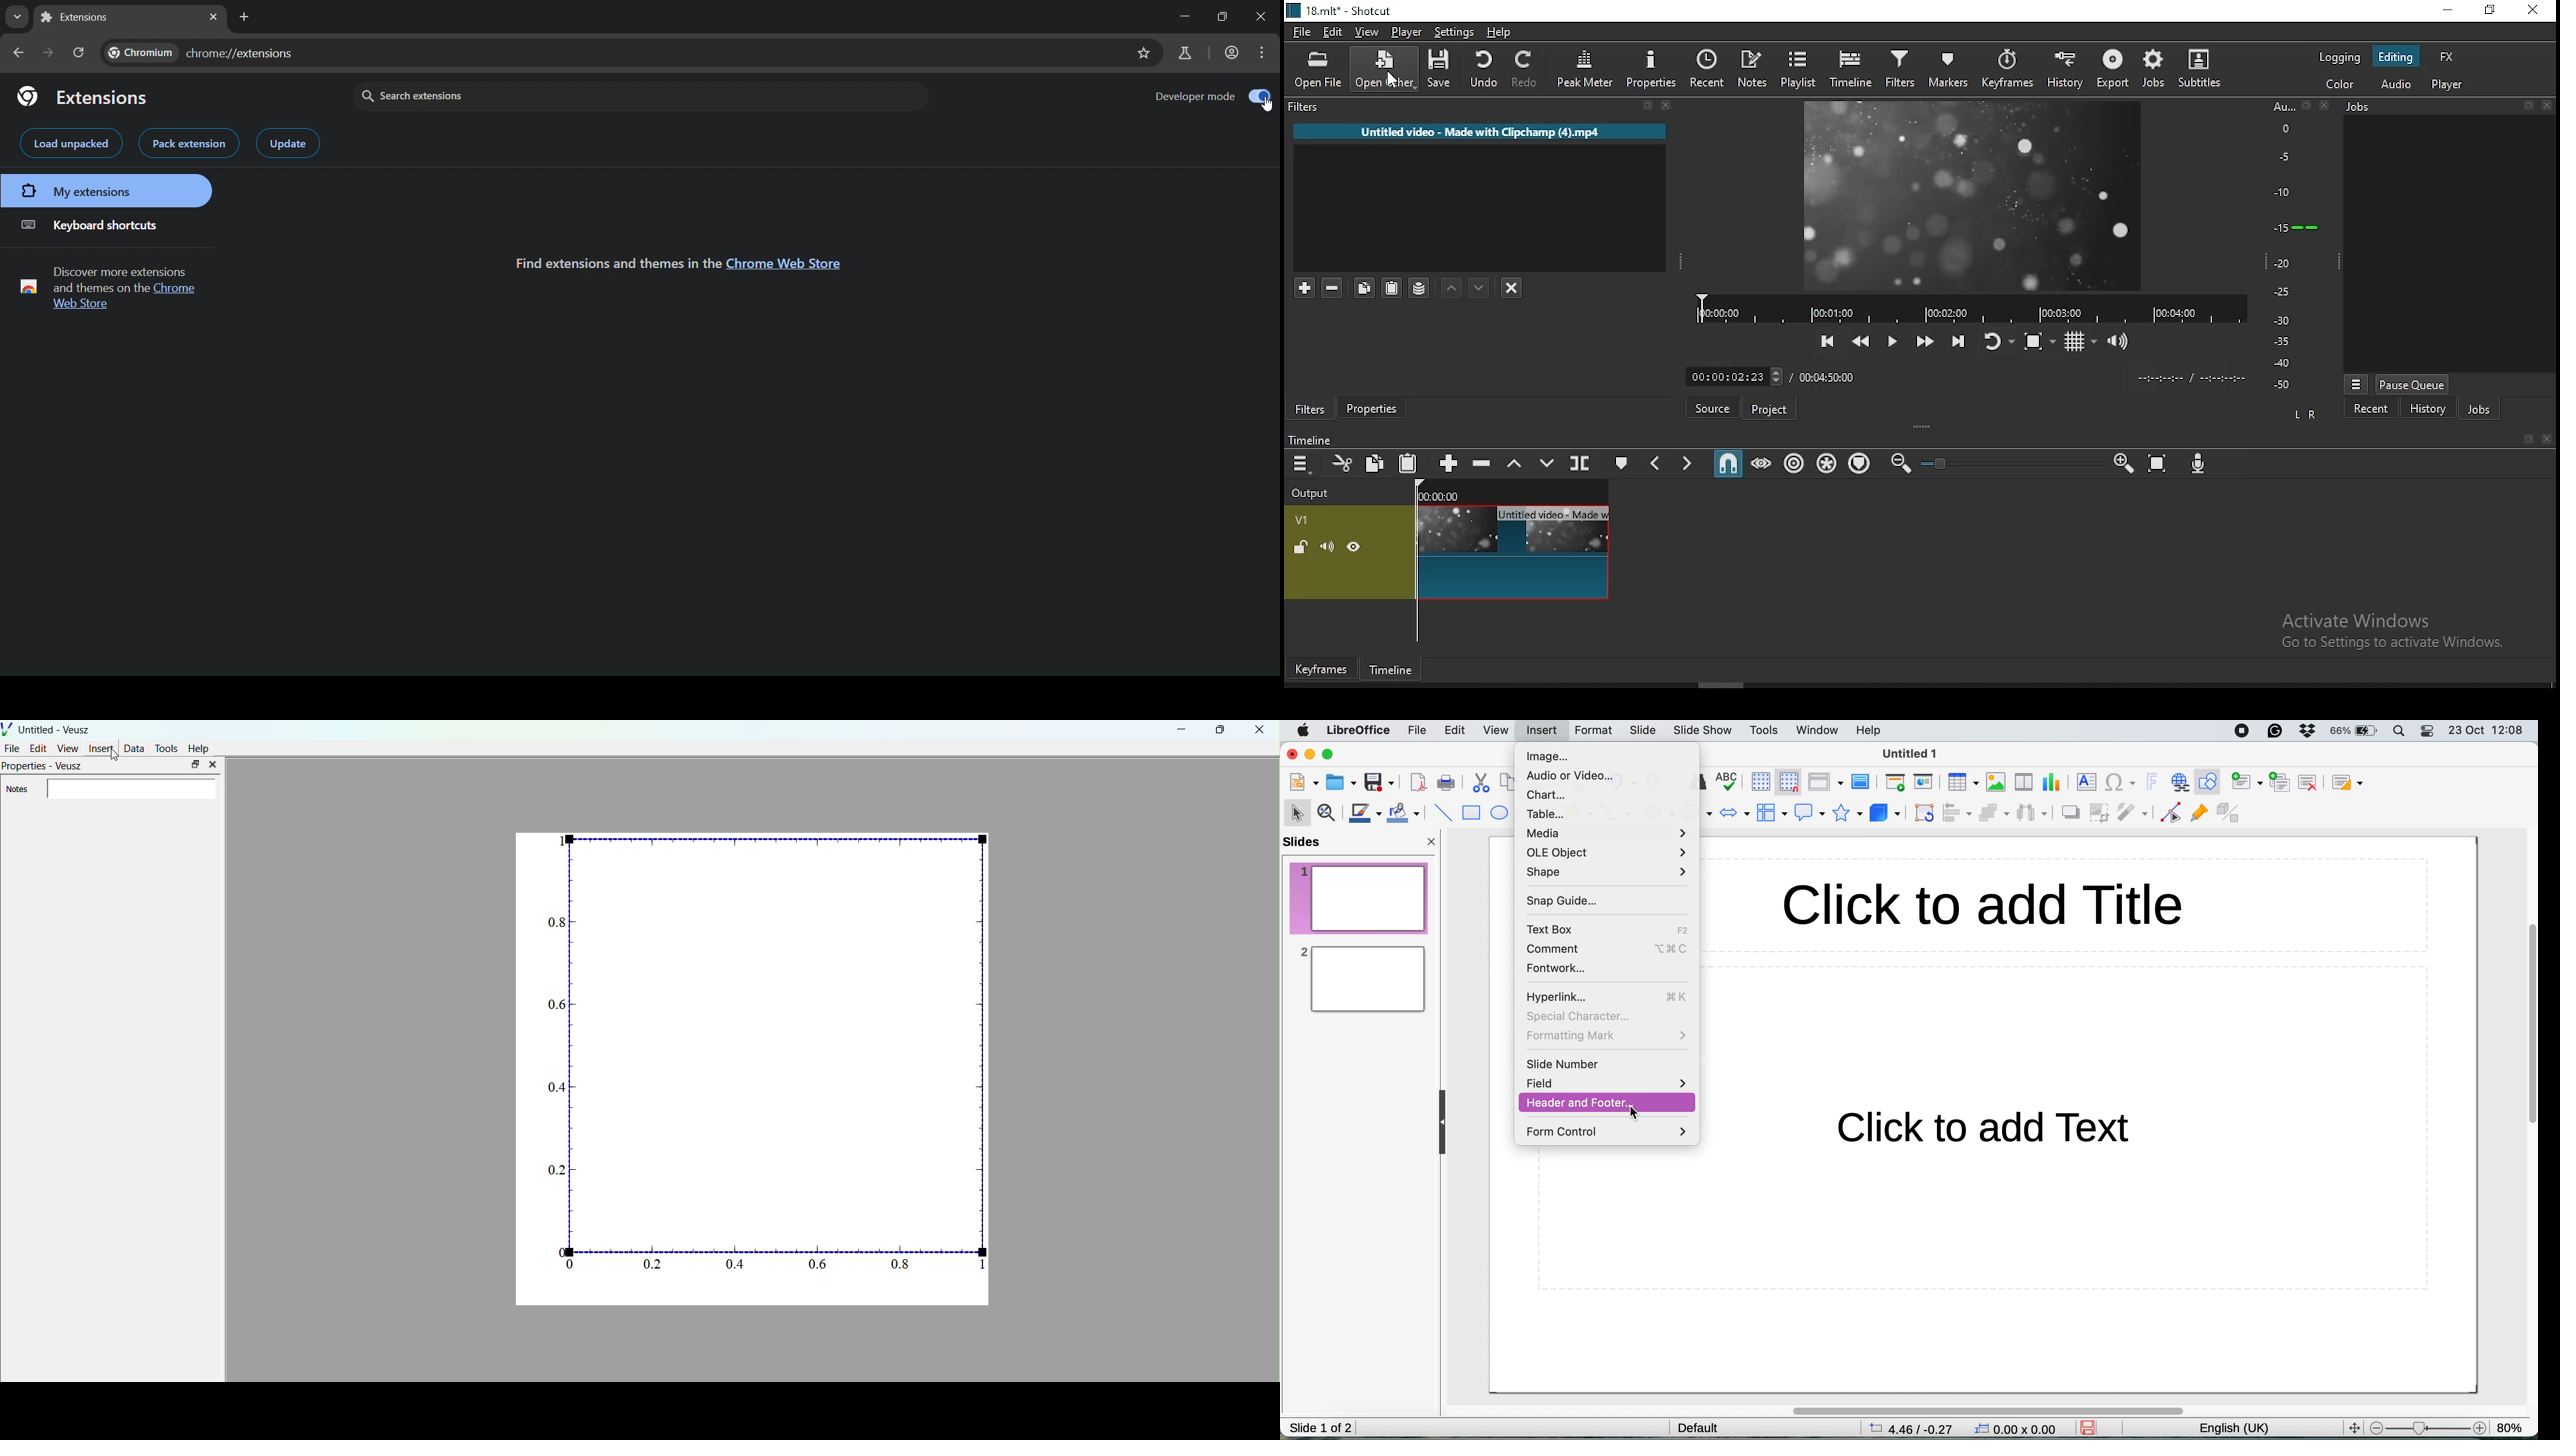  I want to click on show gluepoint functions, so click(2199, 816).